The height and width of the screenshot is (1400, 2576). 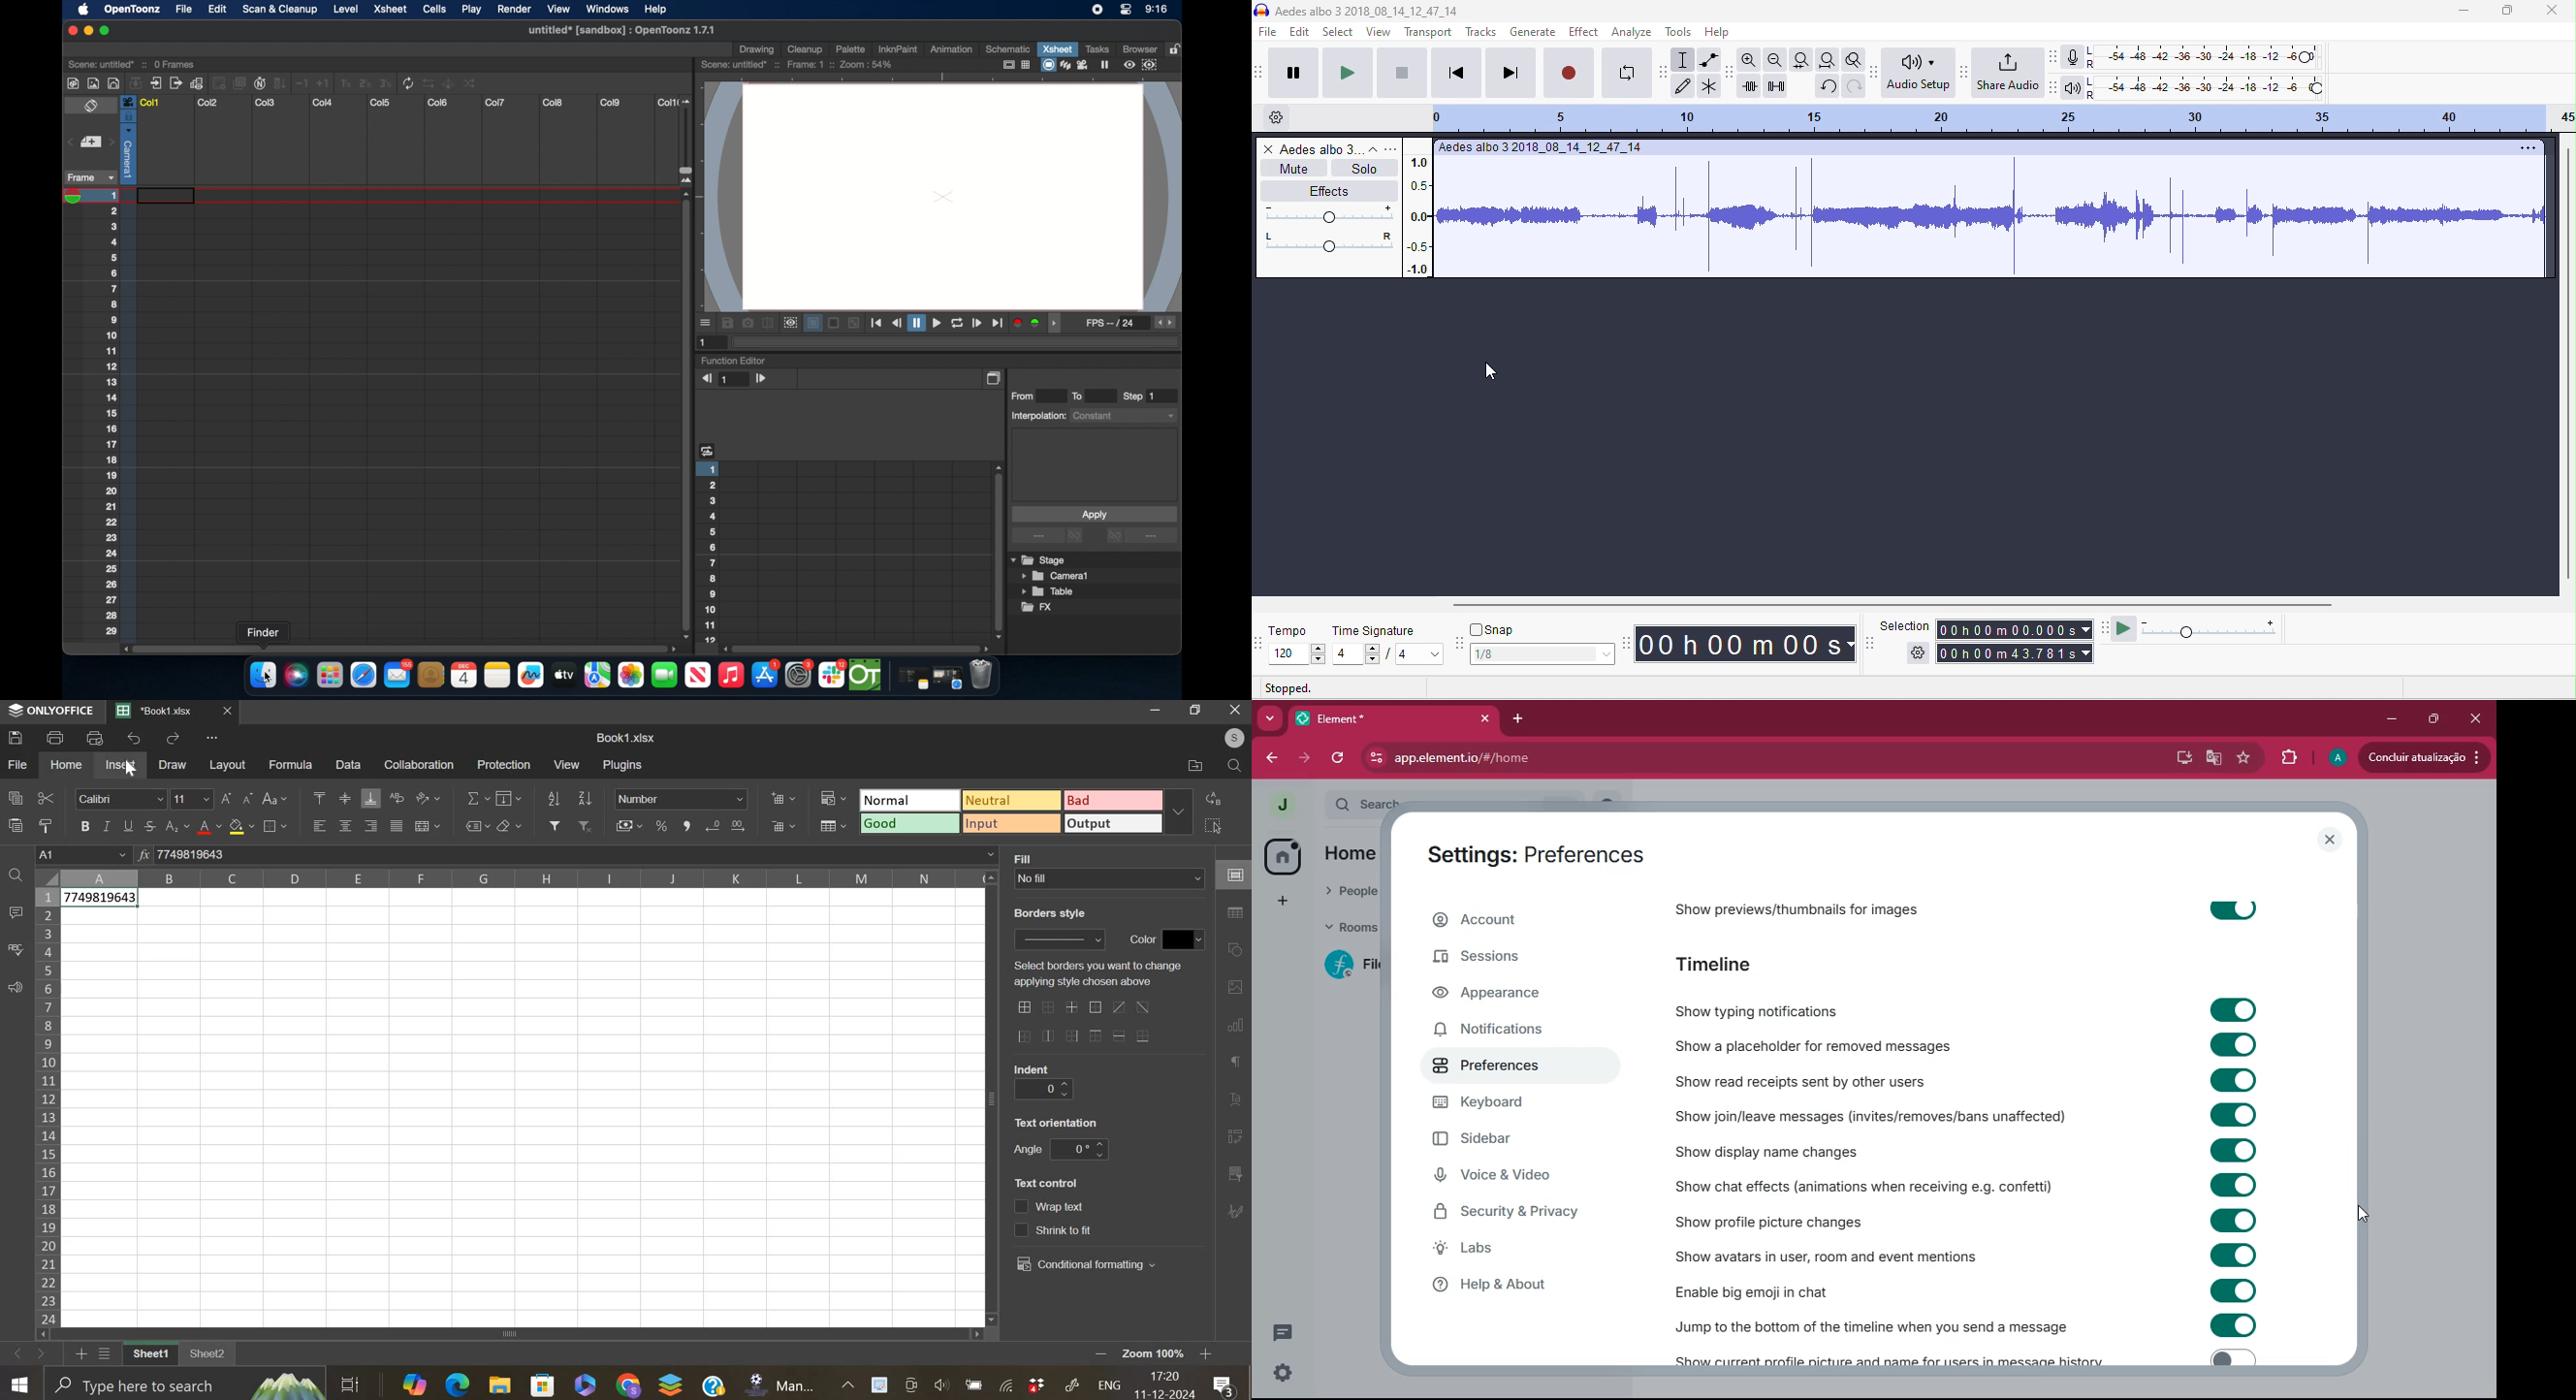 What do you see at coordinates (1532, 32) in the screenshot?
I see `generate` at bounding box center [1532, 32].